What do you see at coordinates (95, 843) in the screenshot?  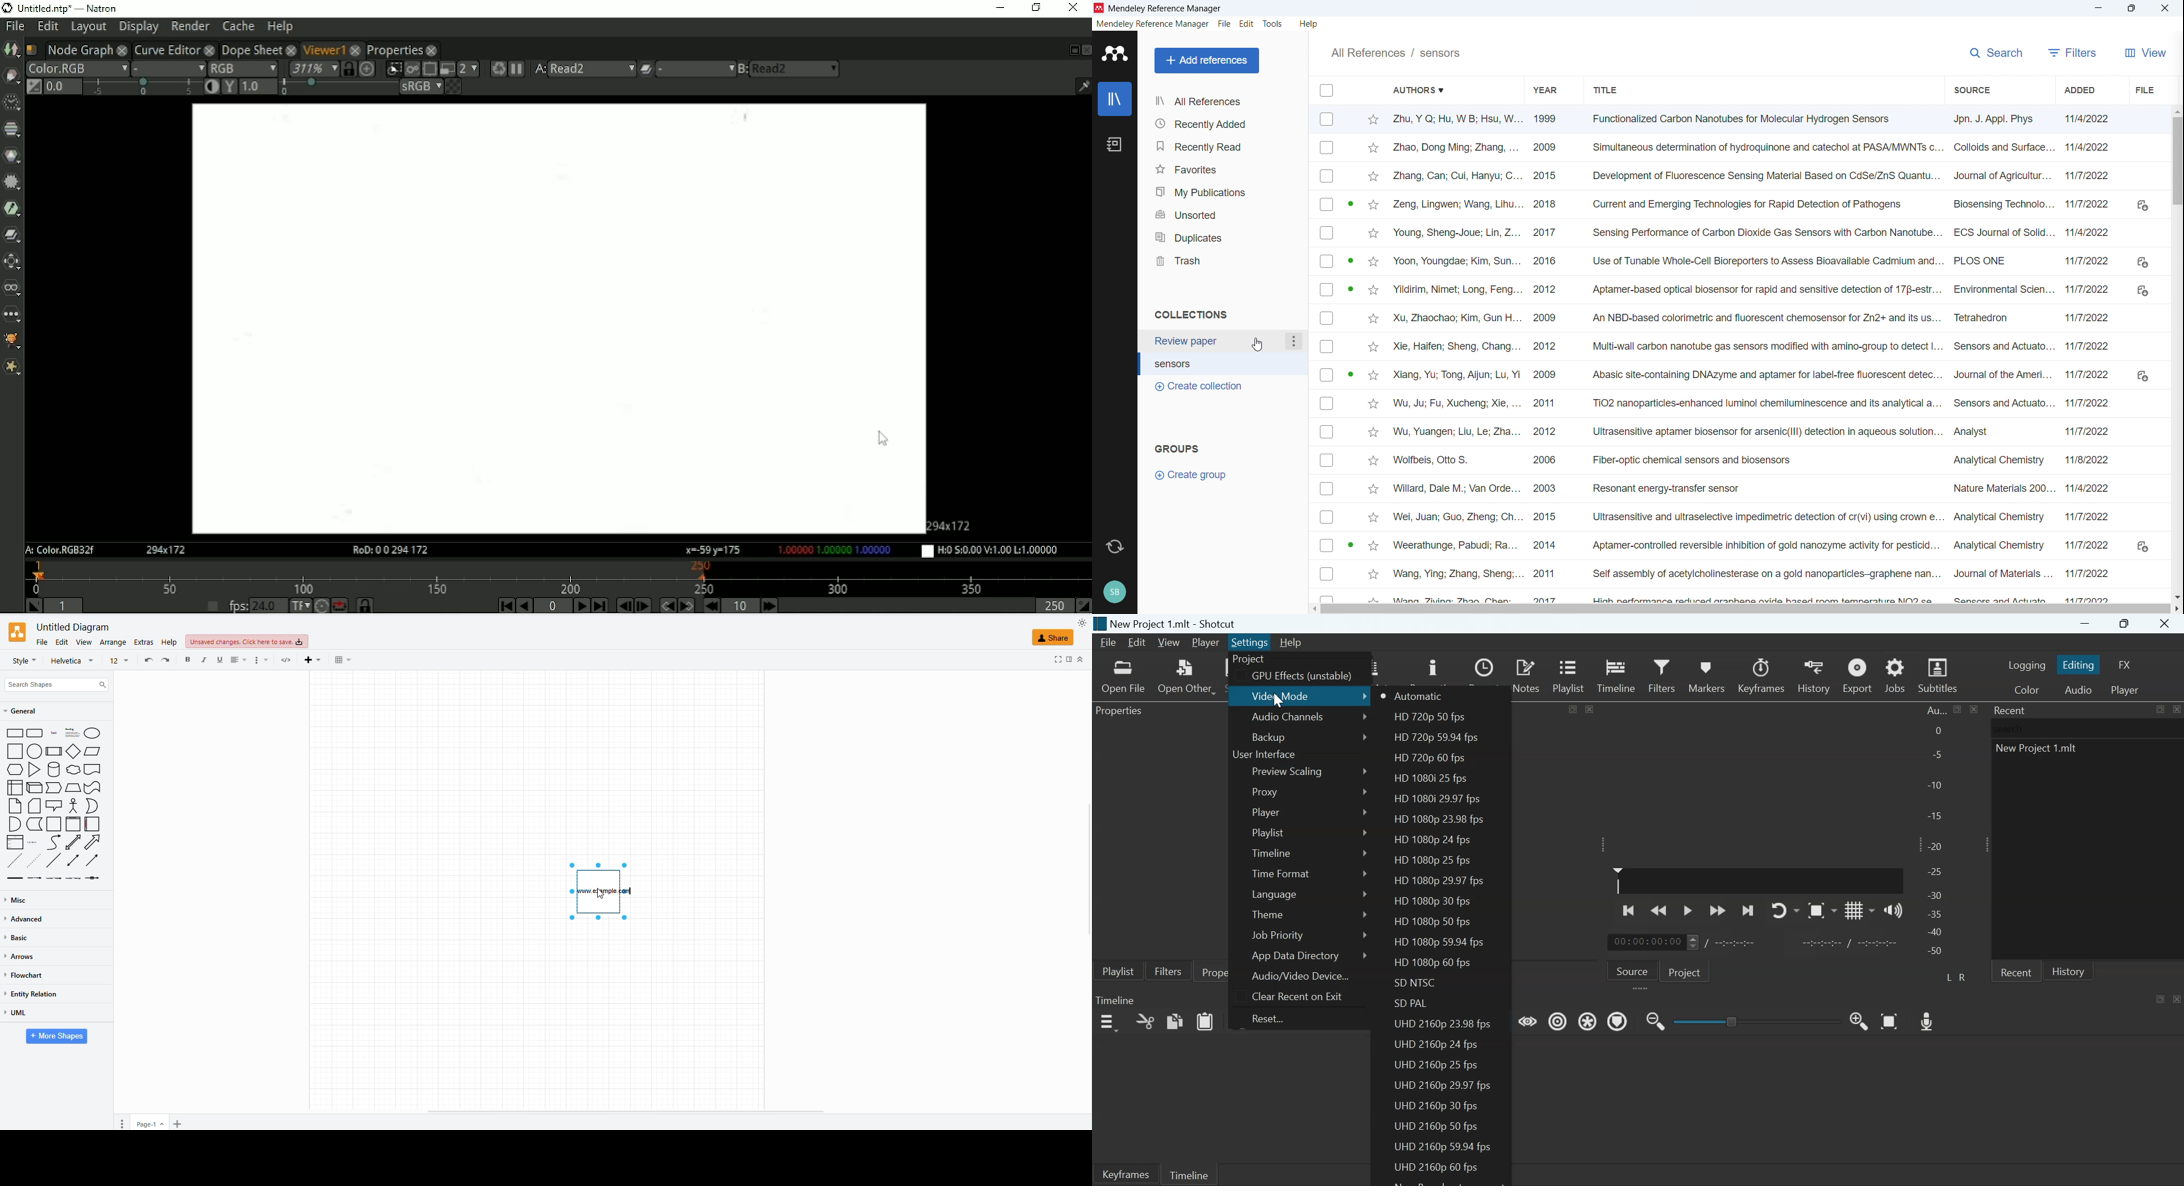 I see `arrow` at bounding box center [95, 843].